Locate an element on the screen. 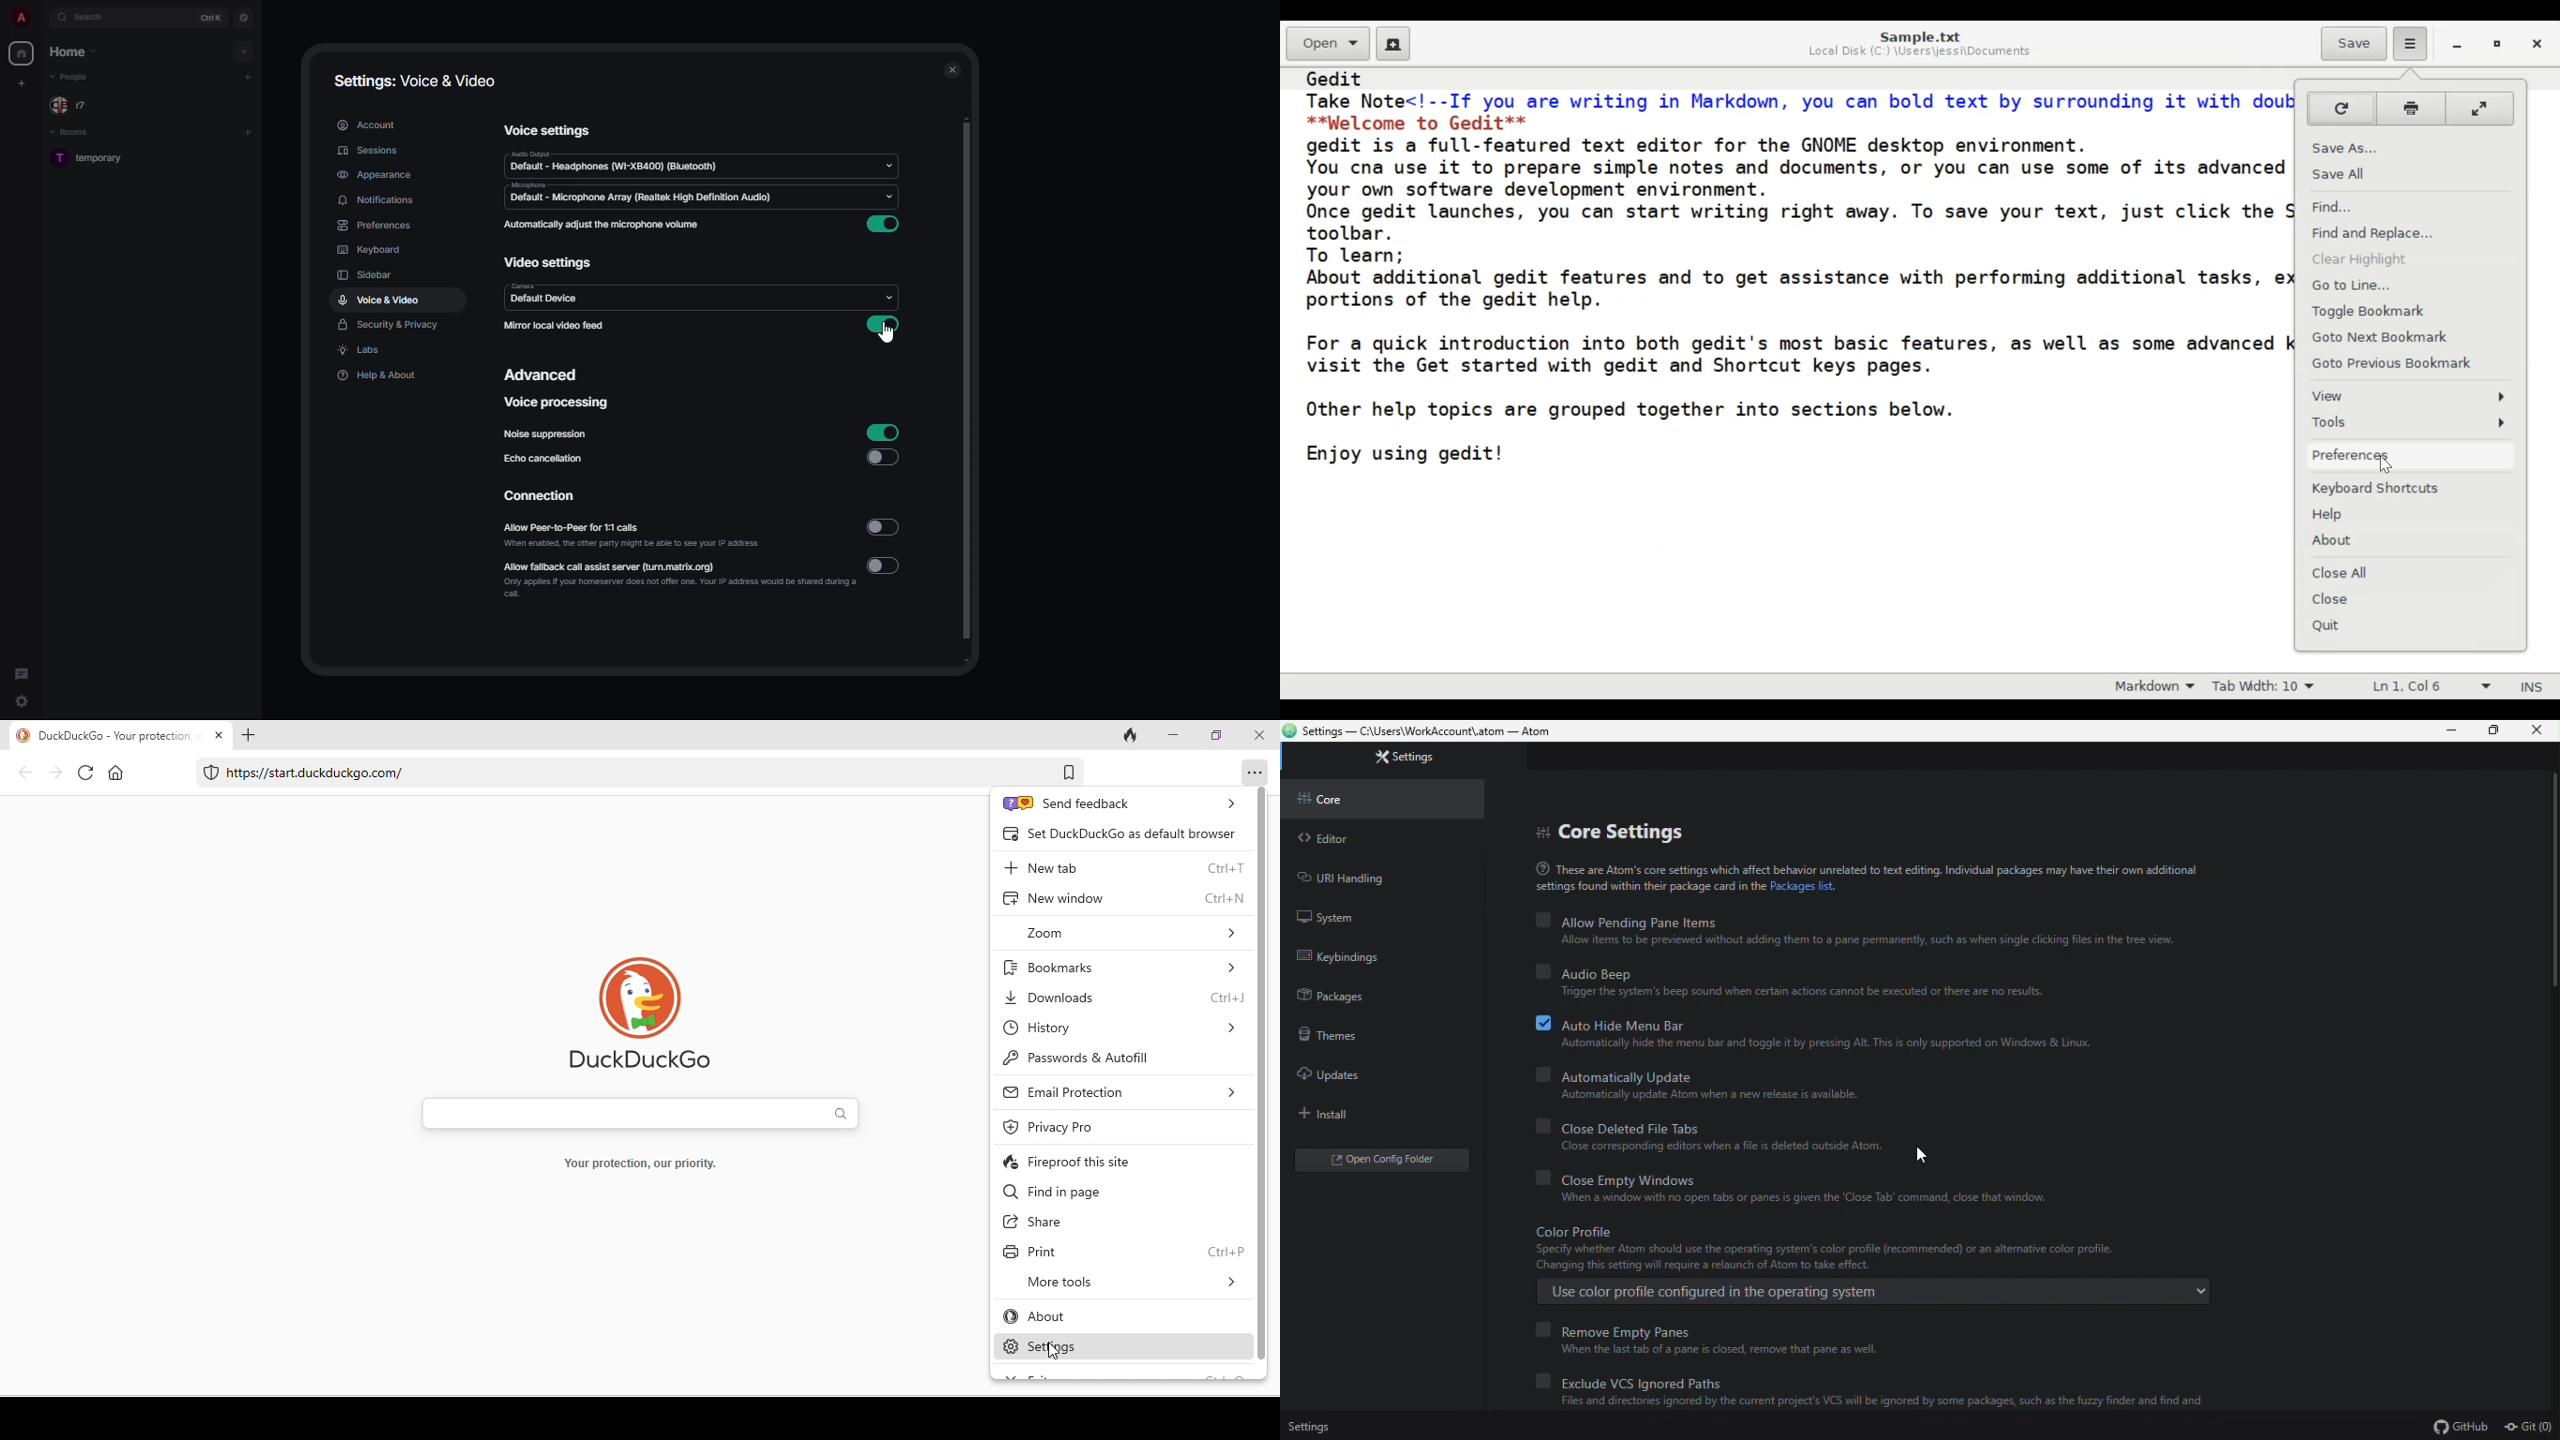  settings: voice & video is located at coordinates (415, 82).